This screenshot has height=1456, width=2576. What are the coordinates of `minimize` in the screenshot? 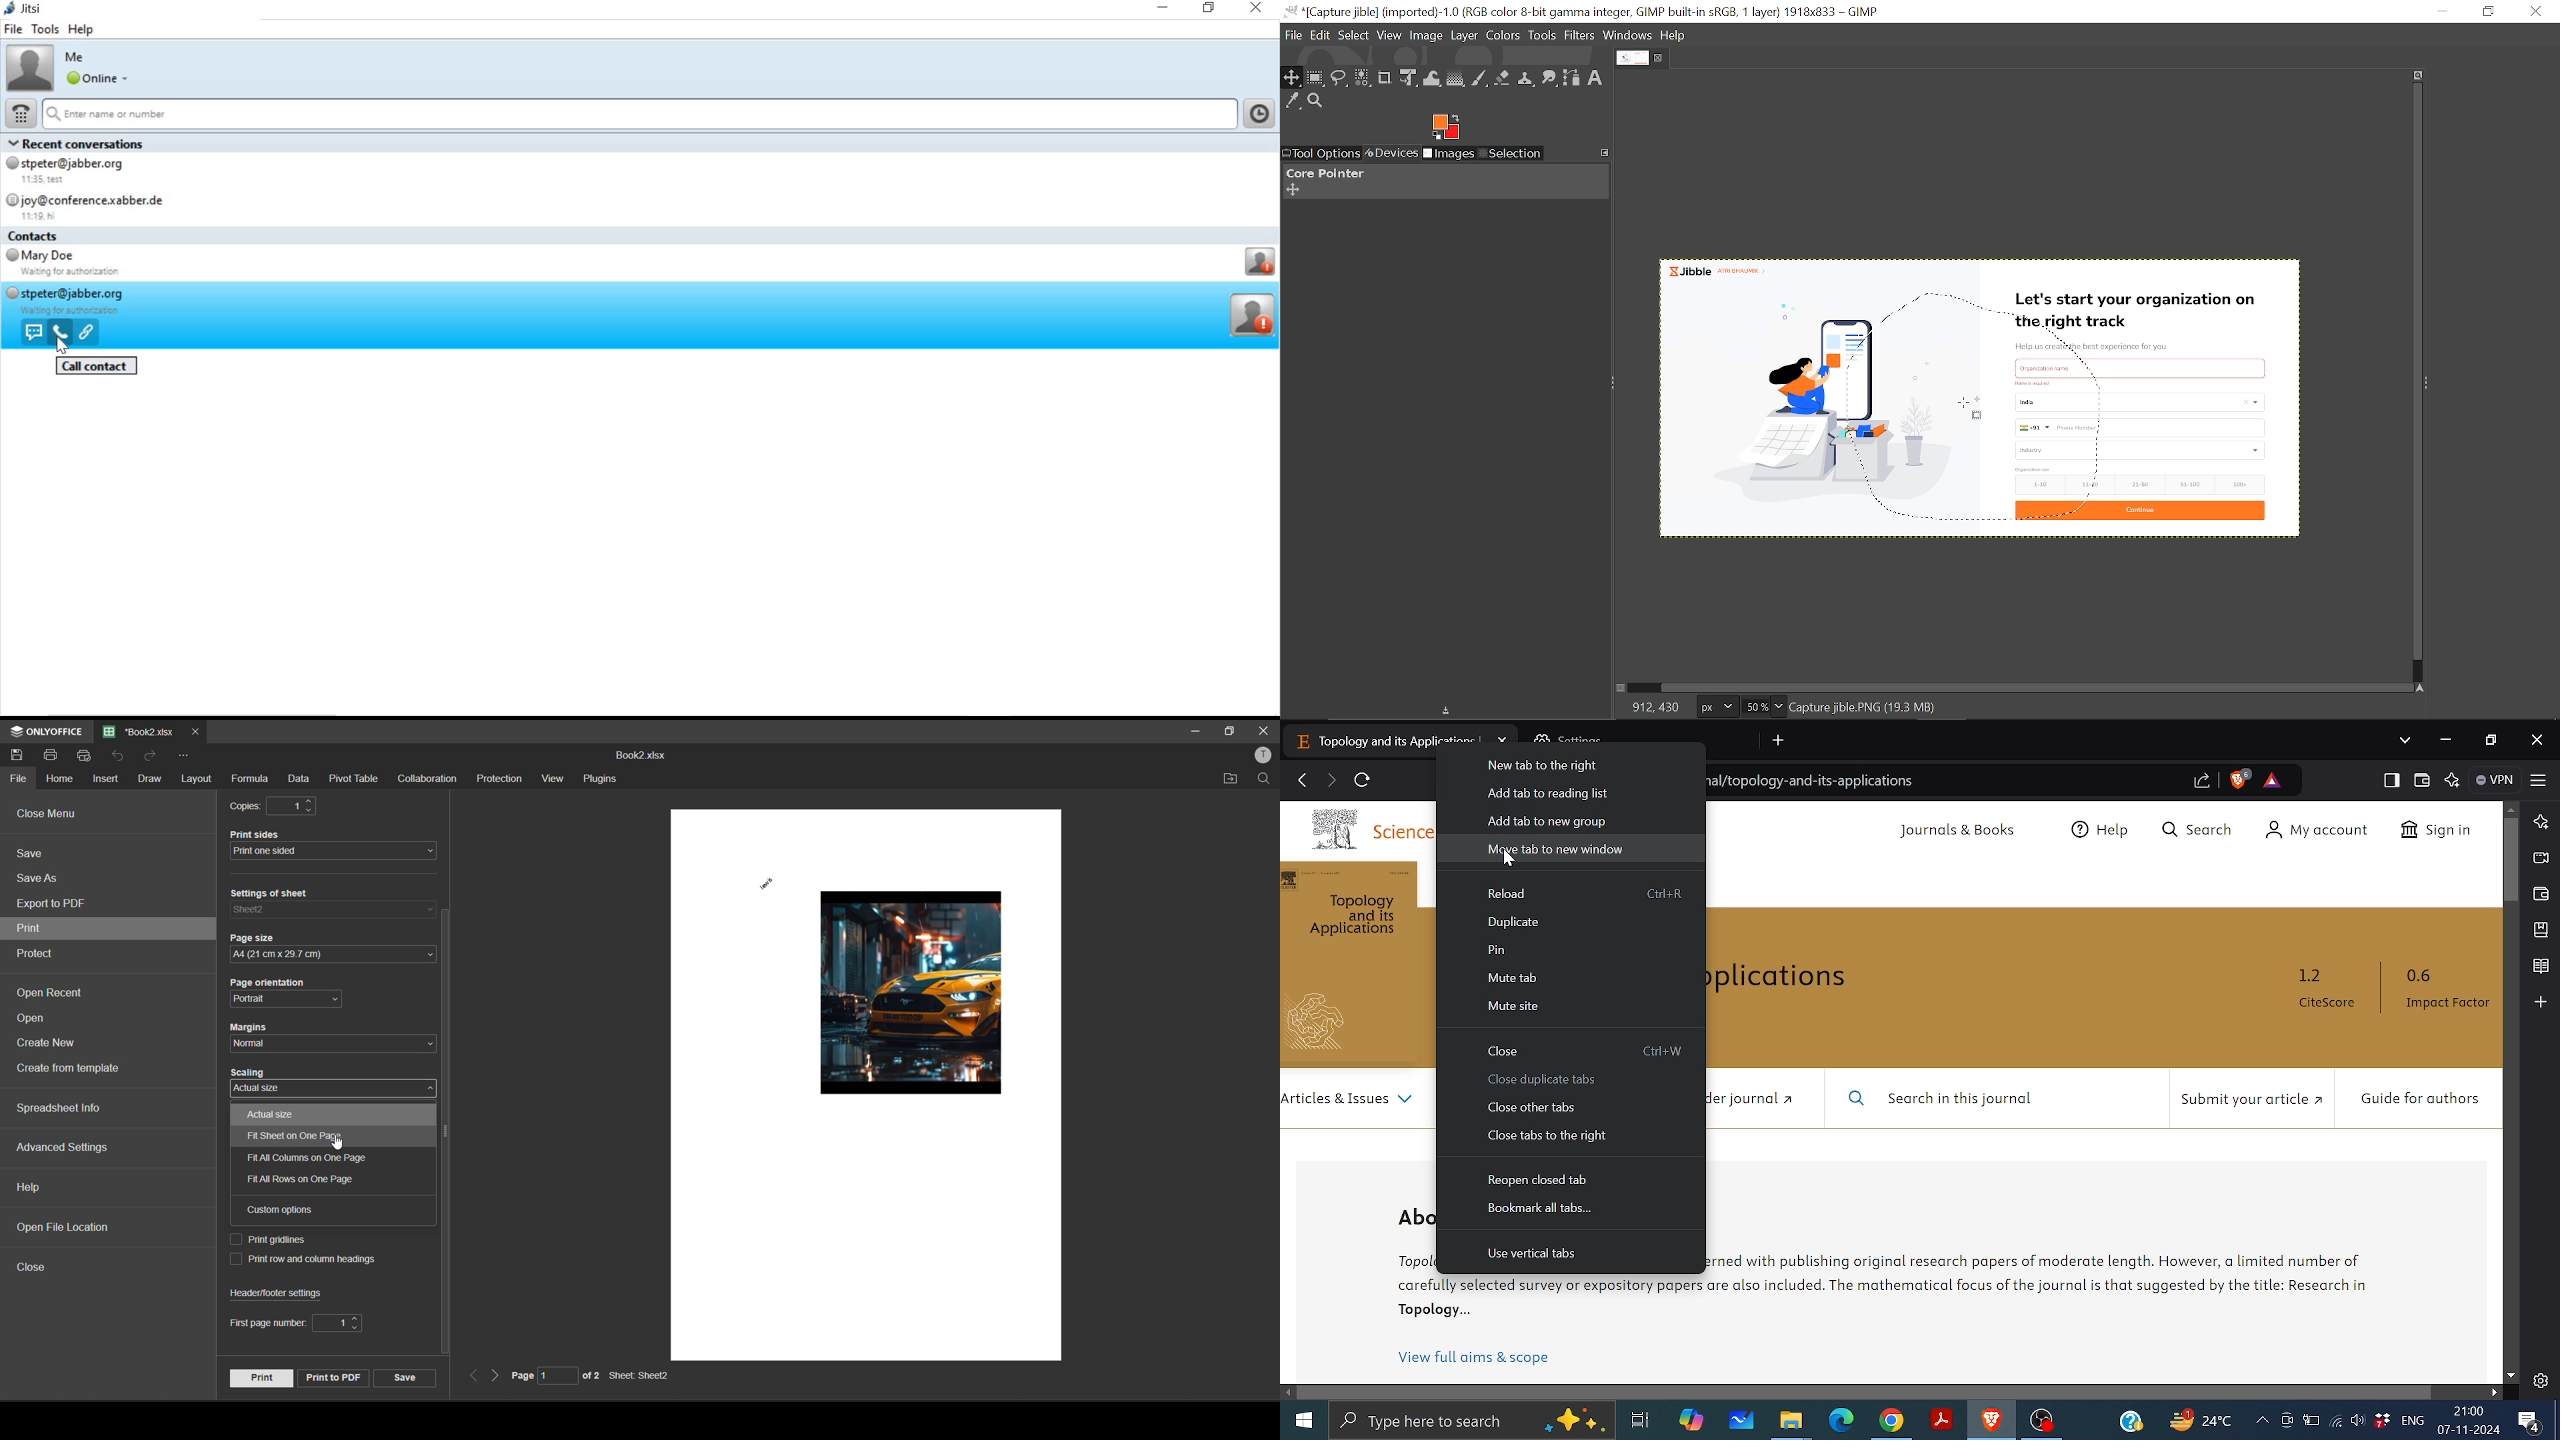 It's located at (1194, 731).